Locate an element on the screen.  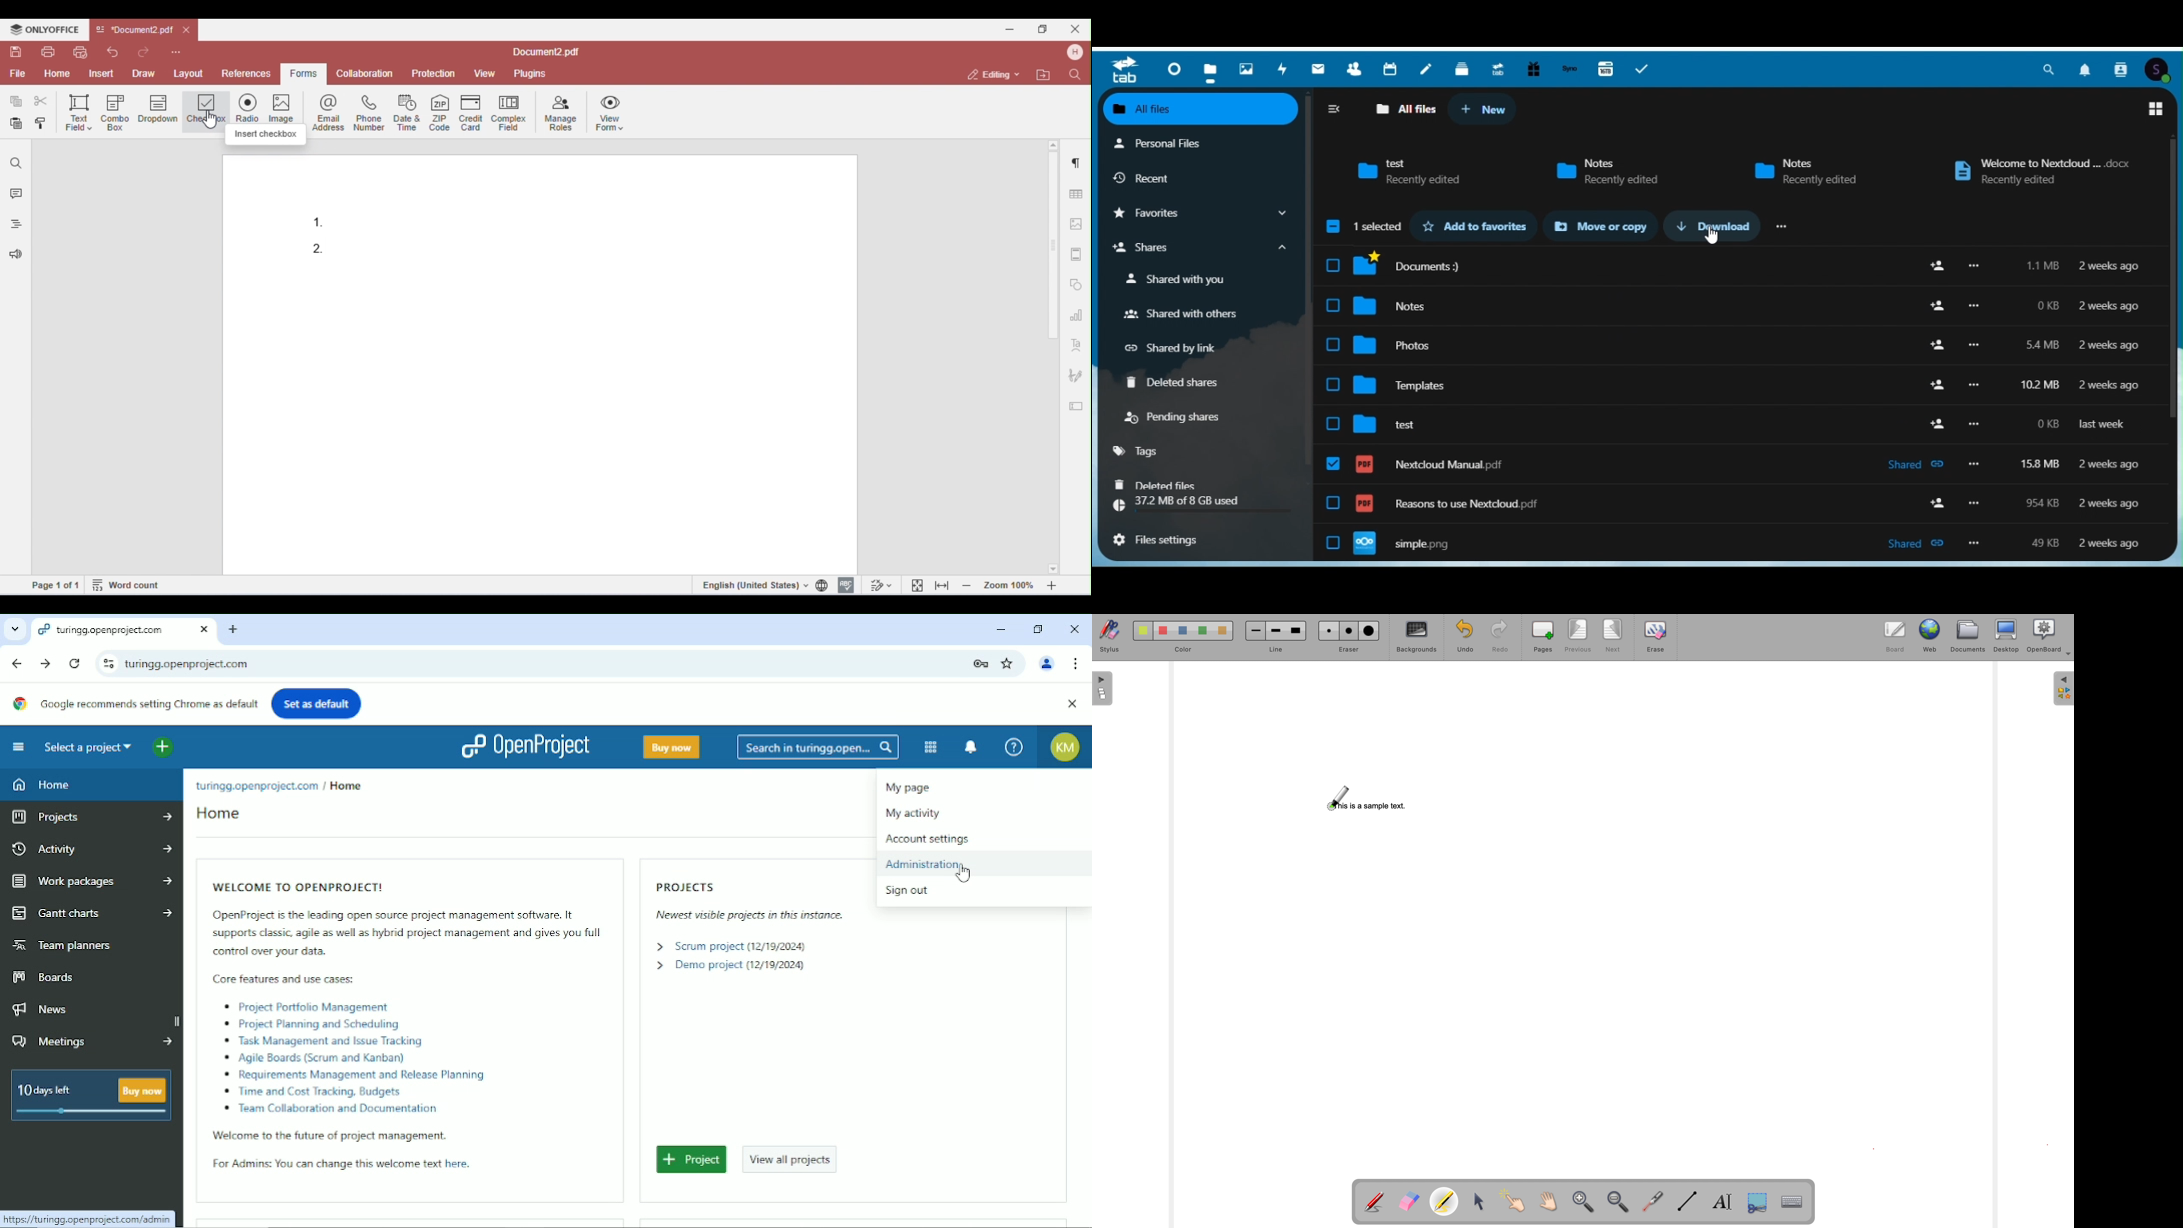
Photos is located at coordinates (1248, 68).